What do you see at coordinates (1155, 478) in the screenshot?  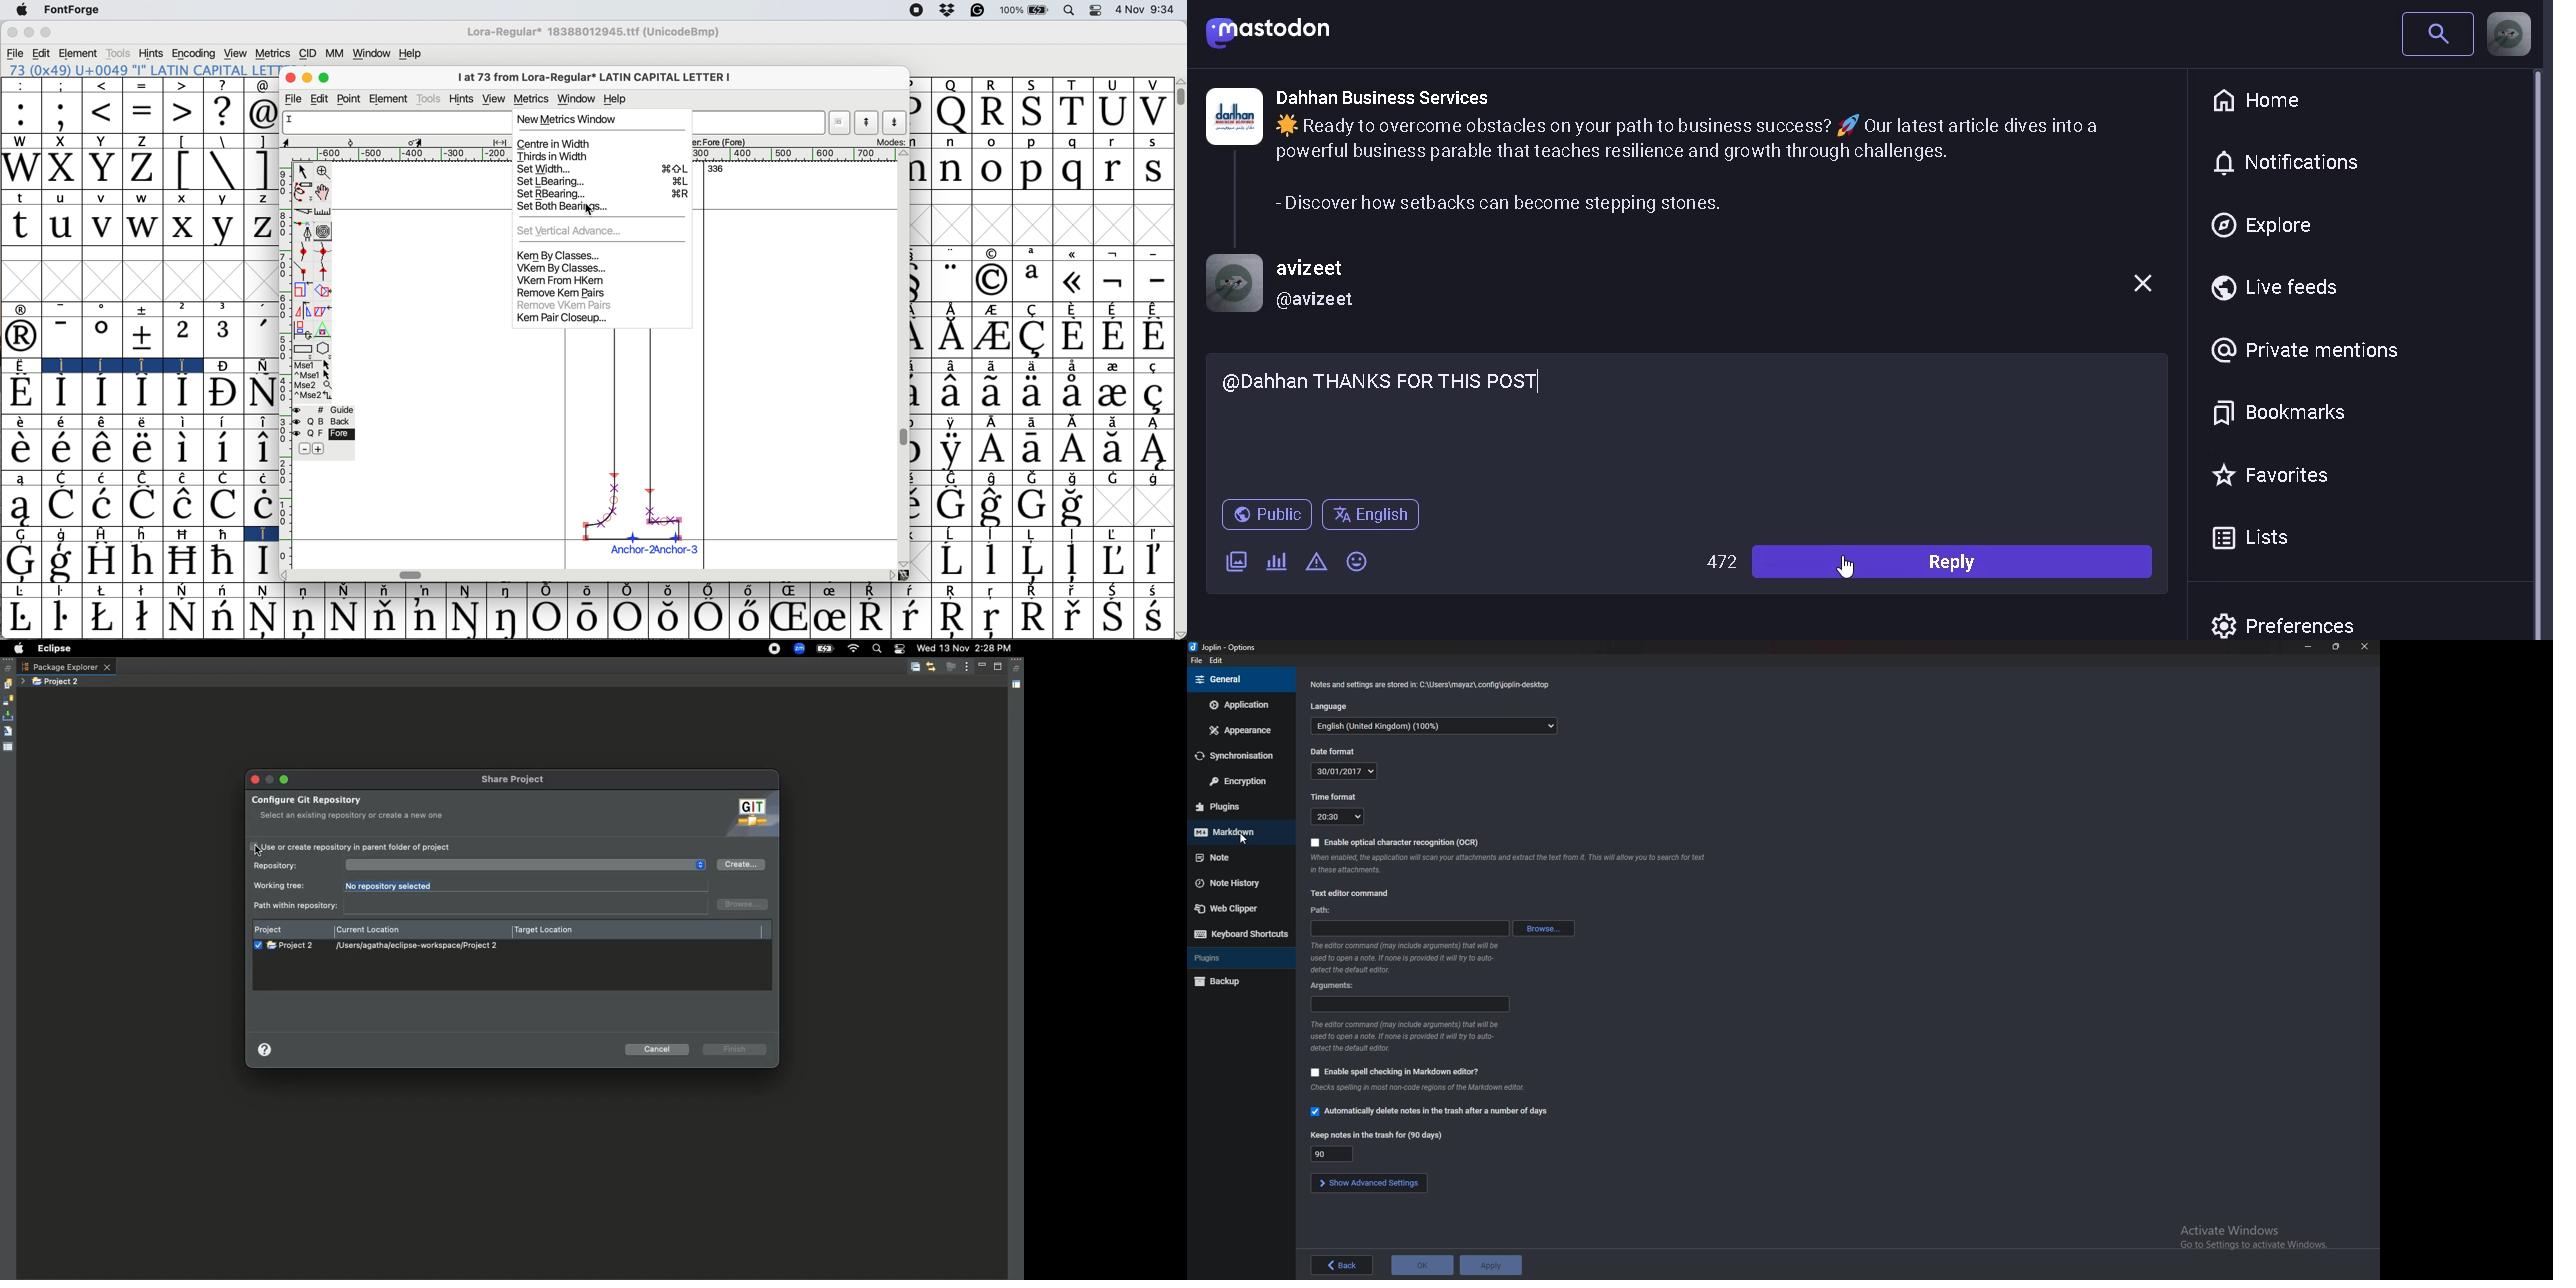 I see `Symbol` at bounding box center [1155, 478].